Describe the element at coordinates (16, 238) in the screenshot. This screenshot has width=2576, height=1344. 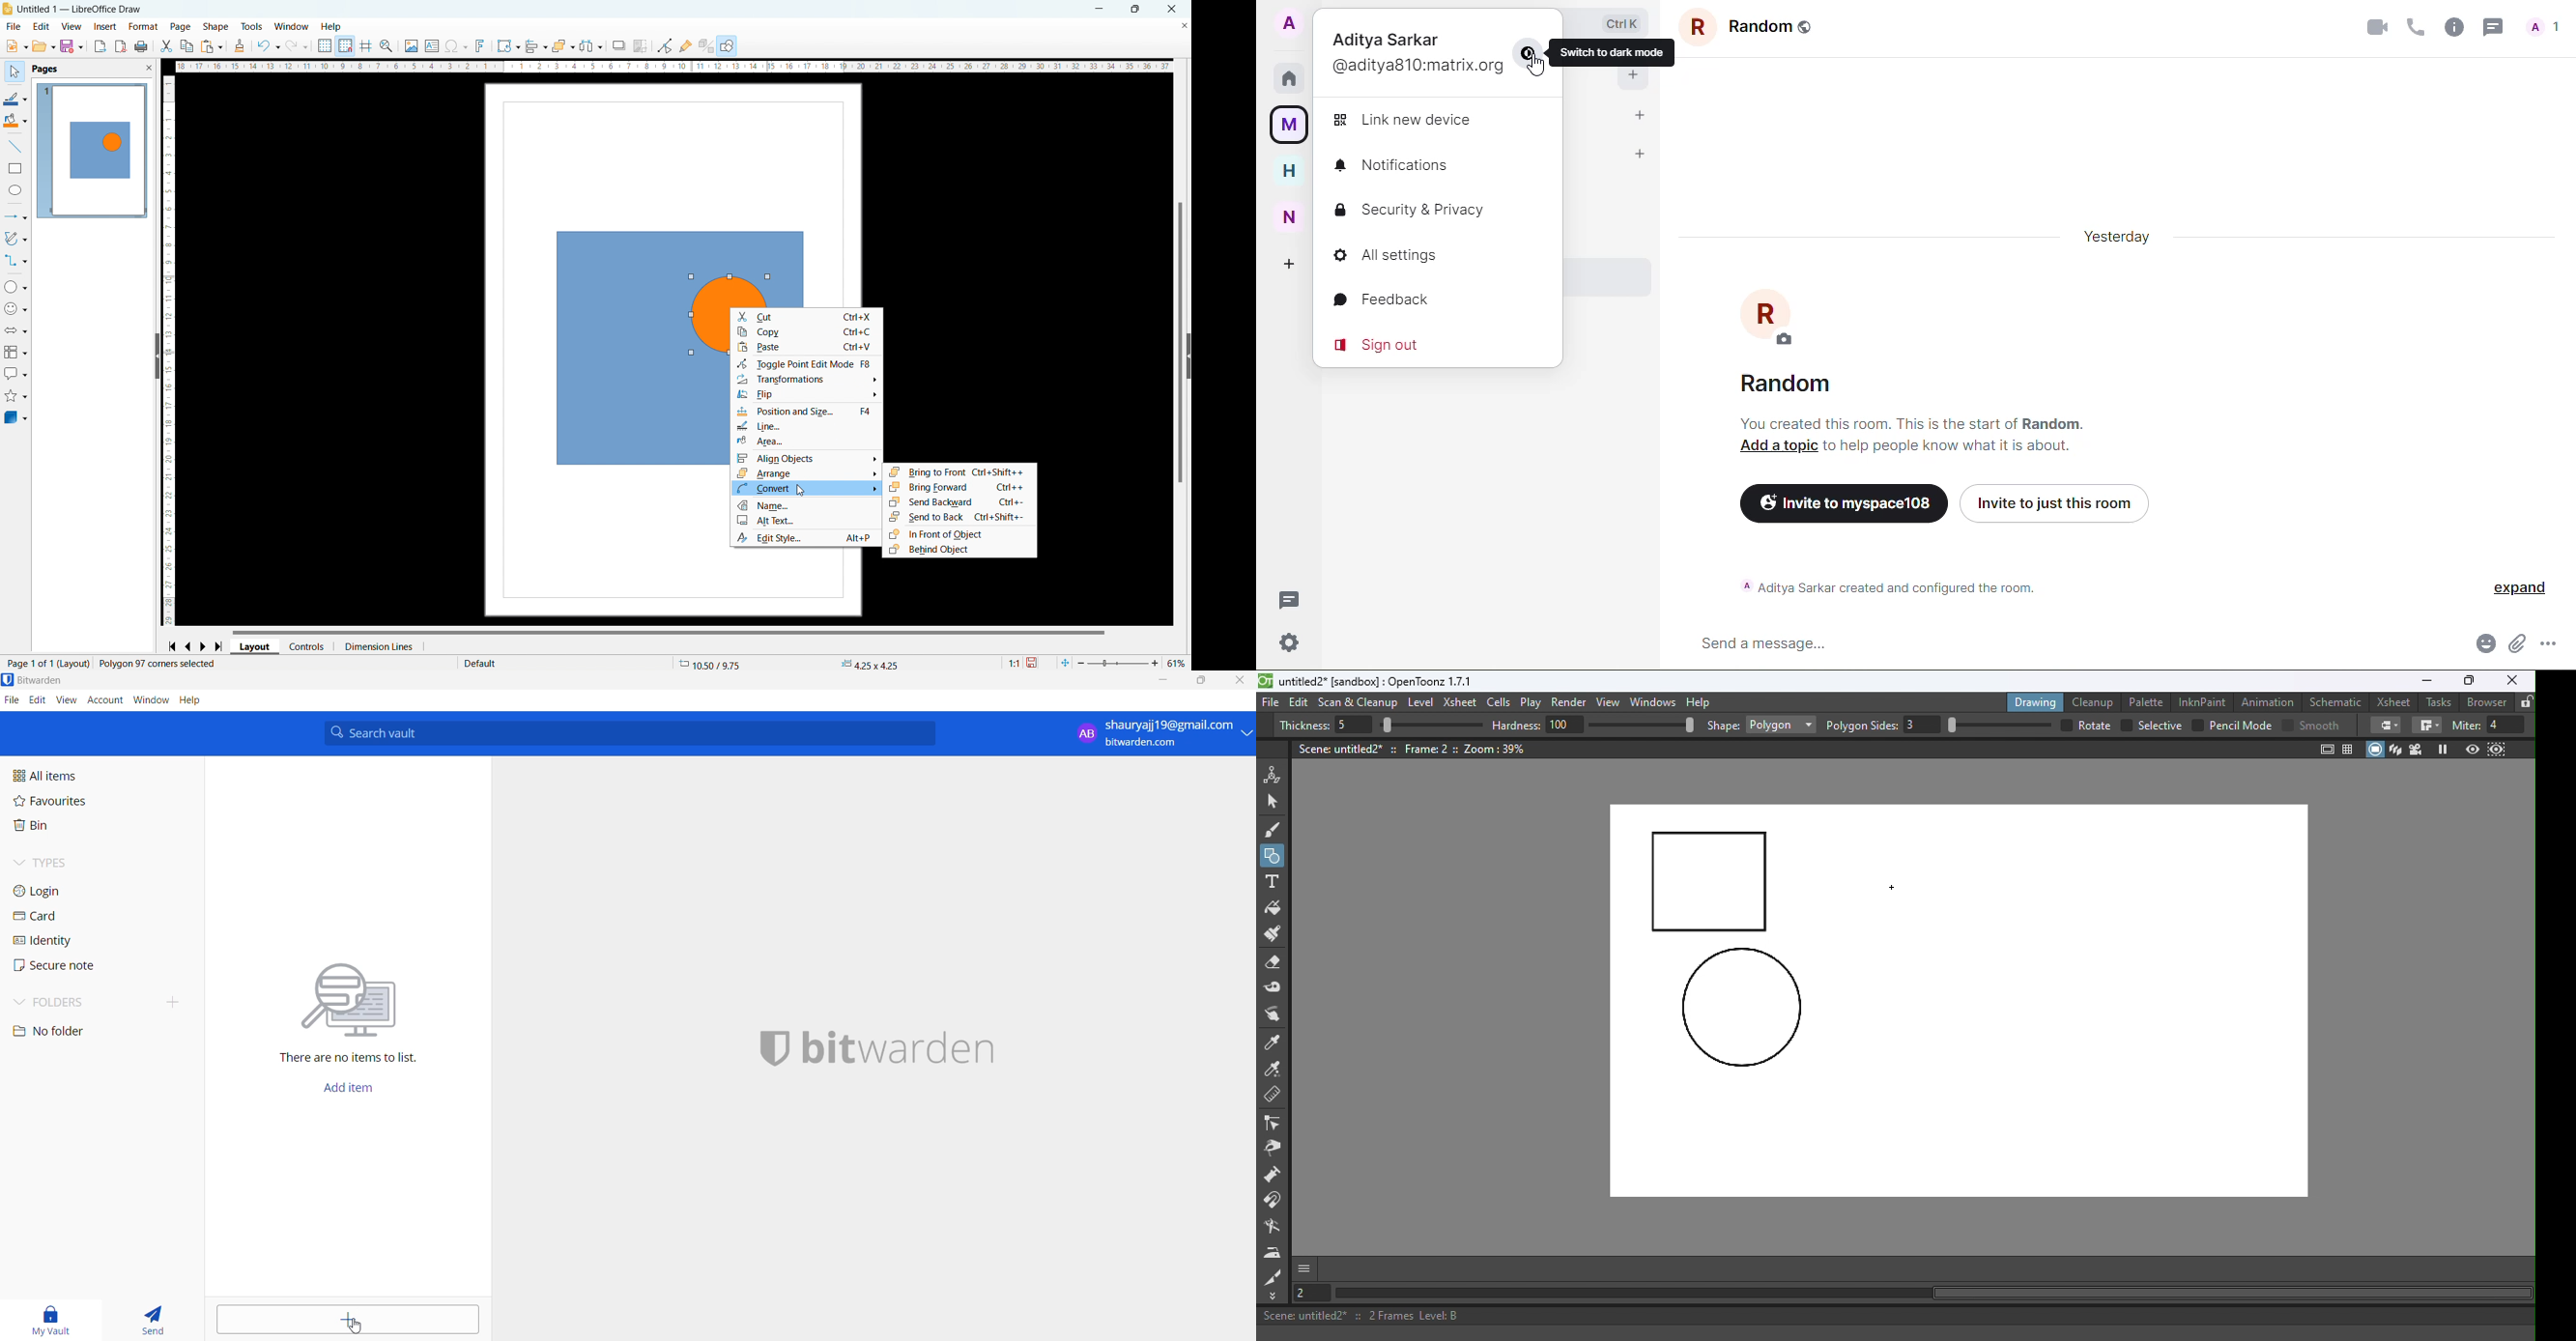
I see `curves and polygons` at that location.